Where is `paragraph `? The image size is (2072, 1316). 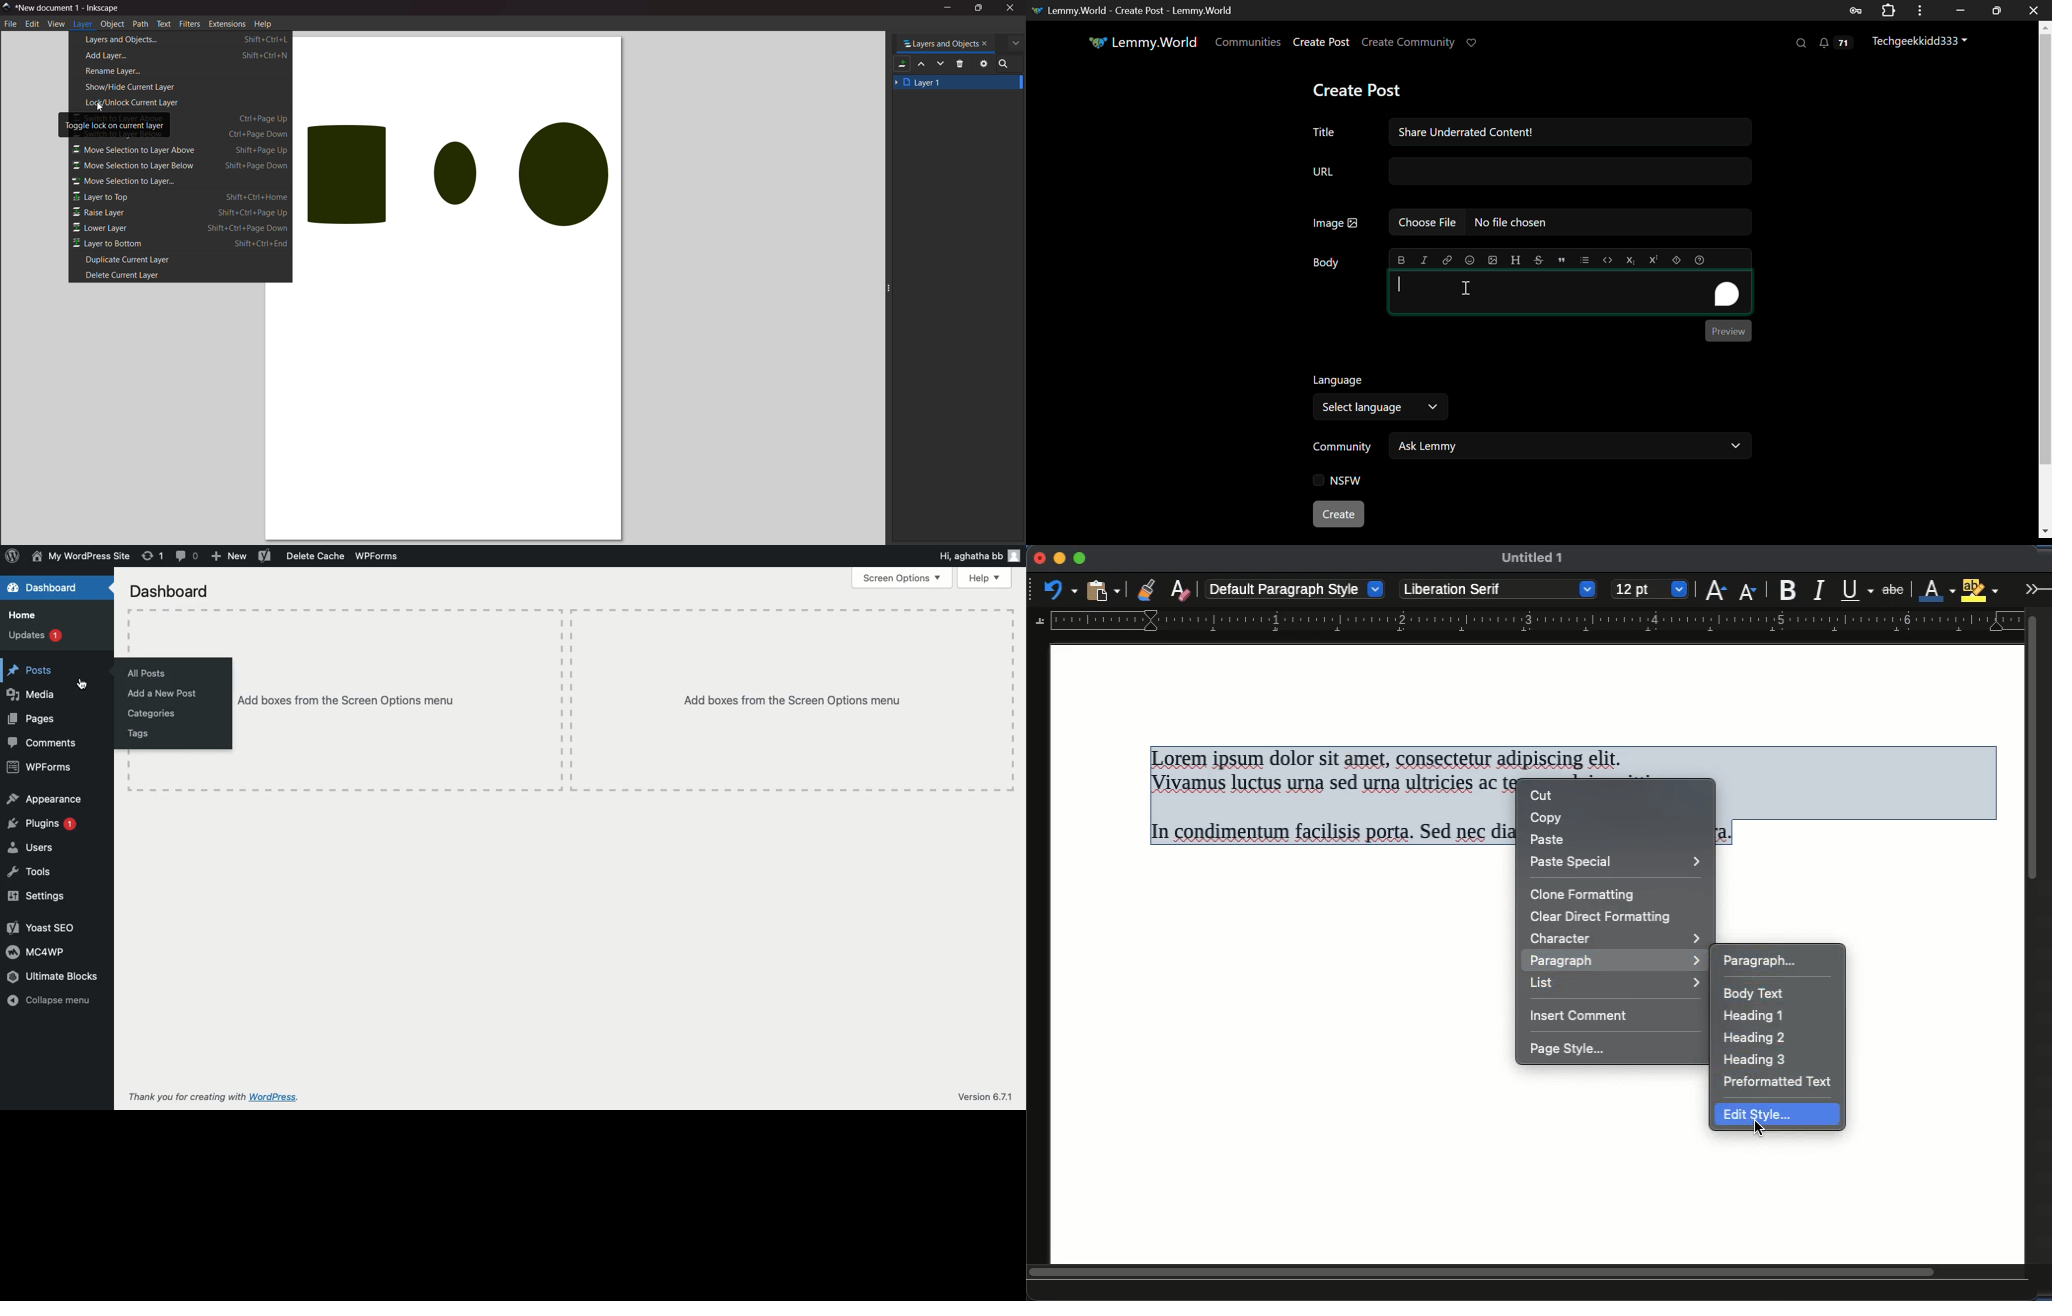
paragraph  is located at coordinates (1760, 961).